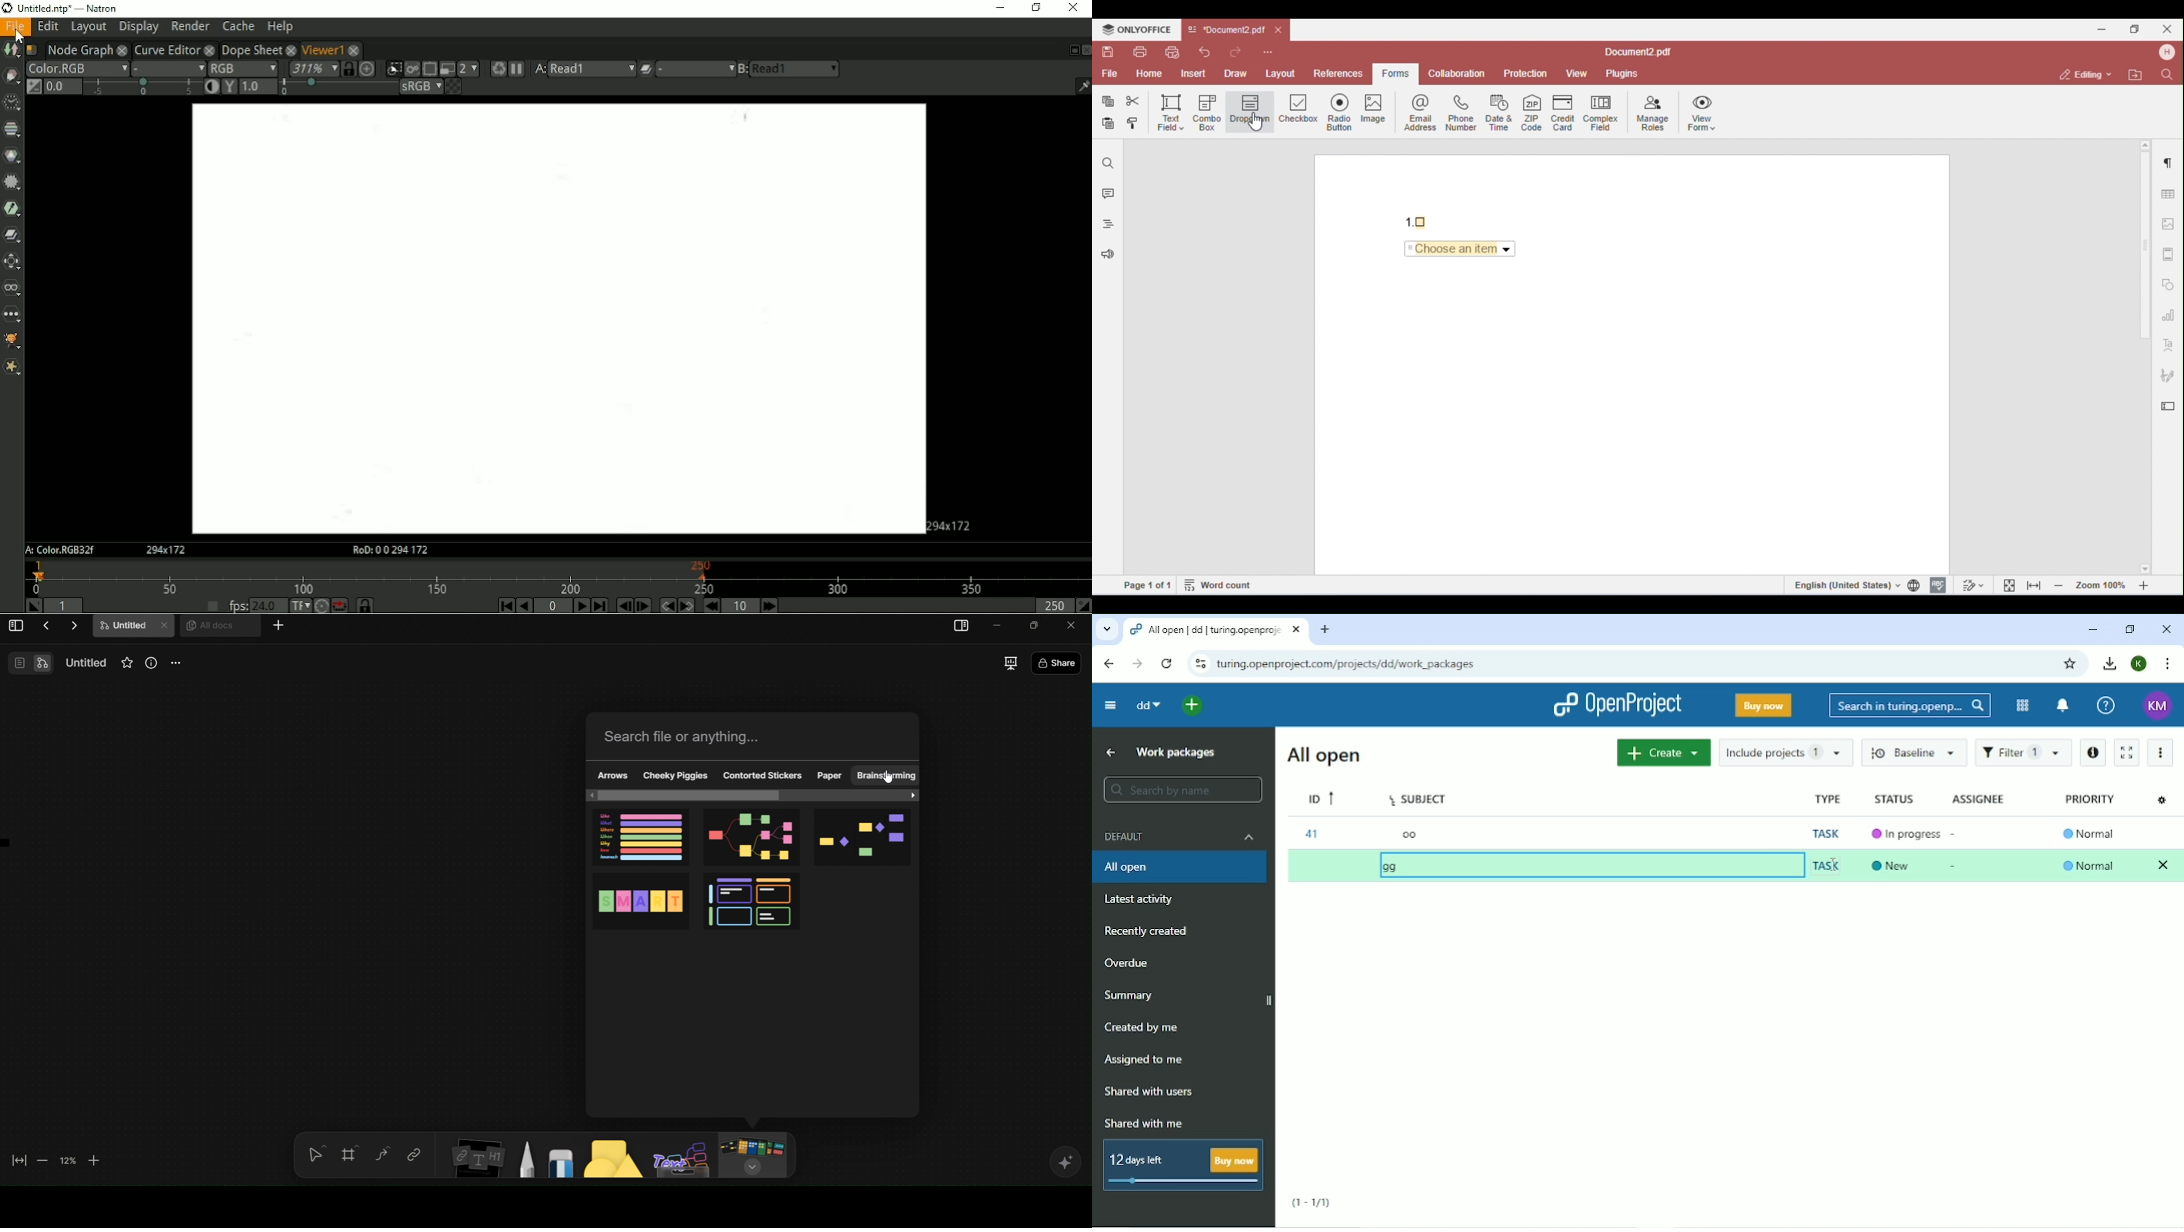  What do you see at coordinates (349, 1155) in the screenshot?
I see `Grid tool` at bounding box center [349, 1155].